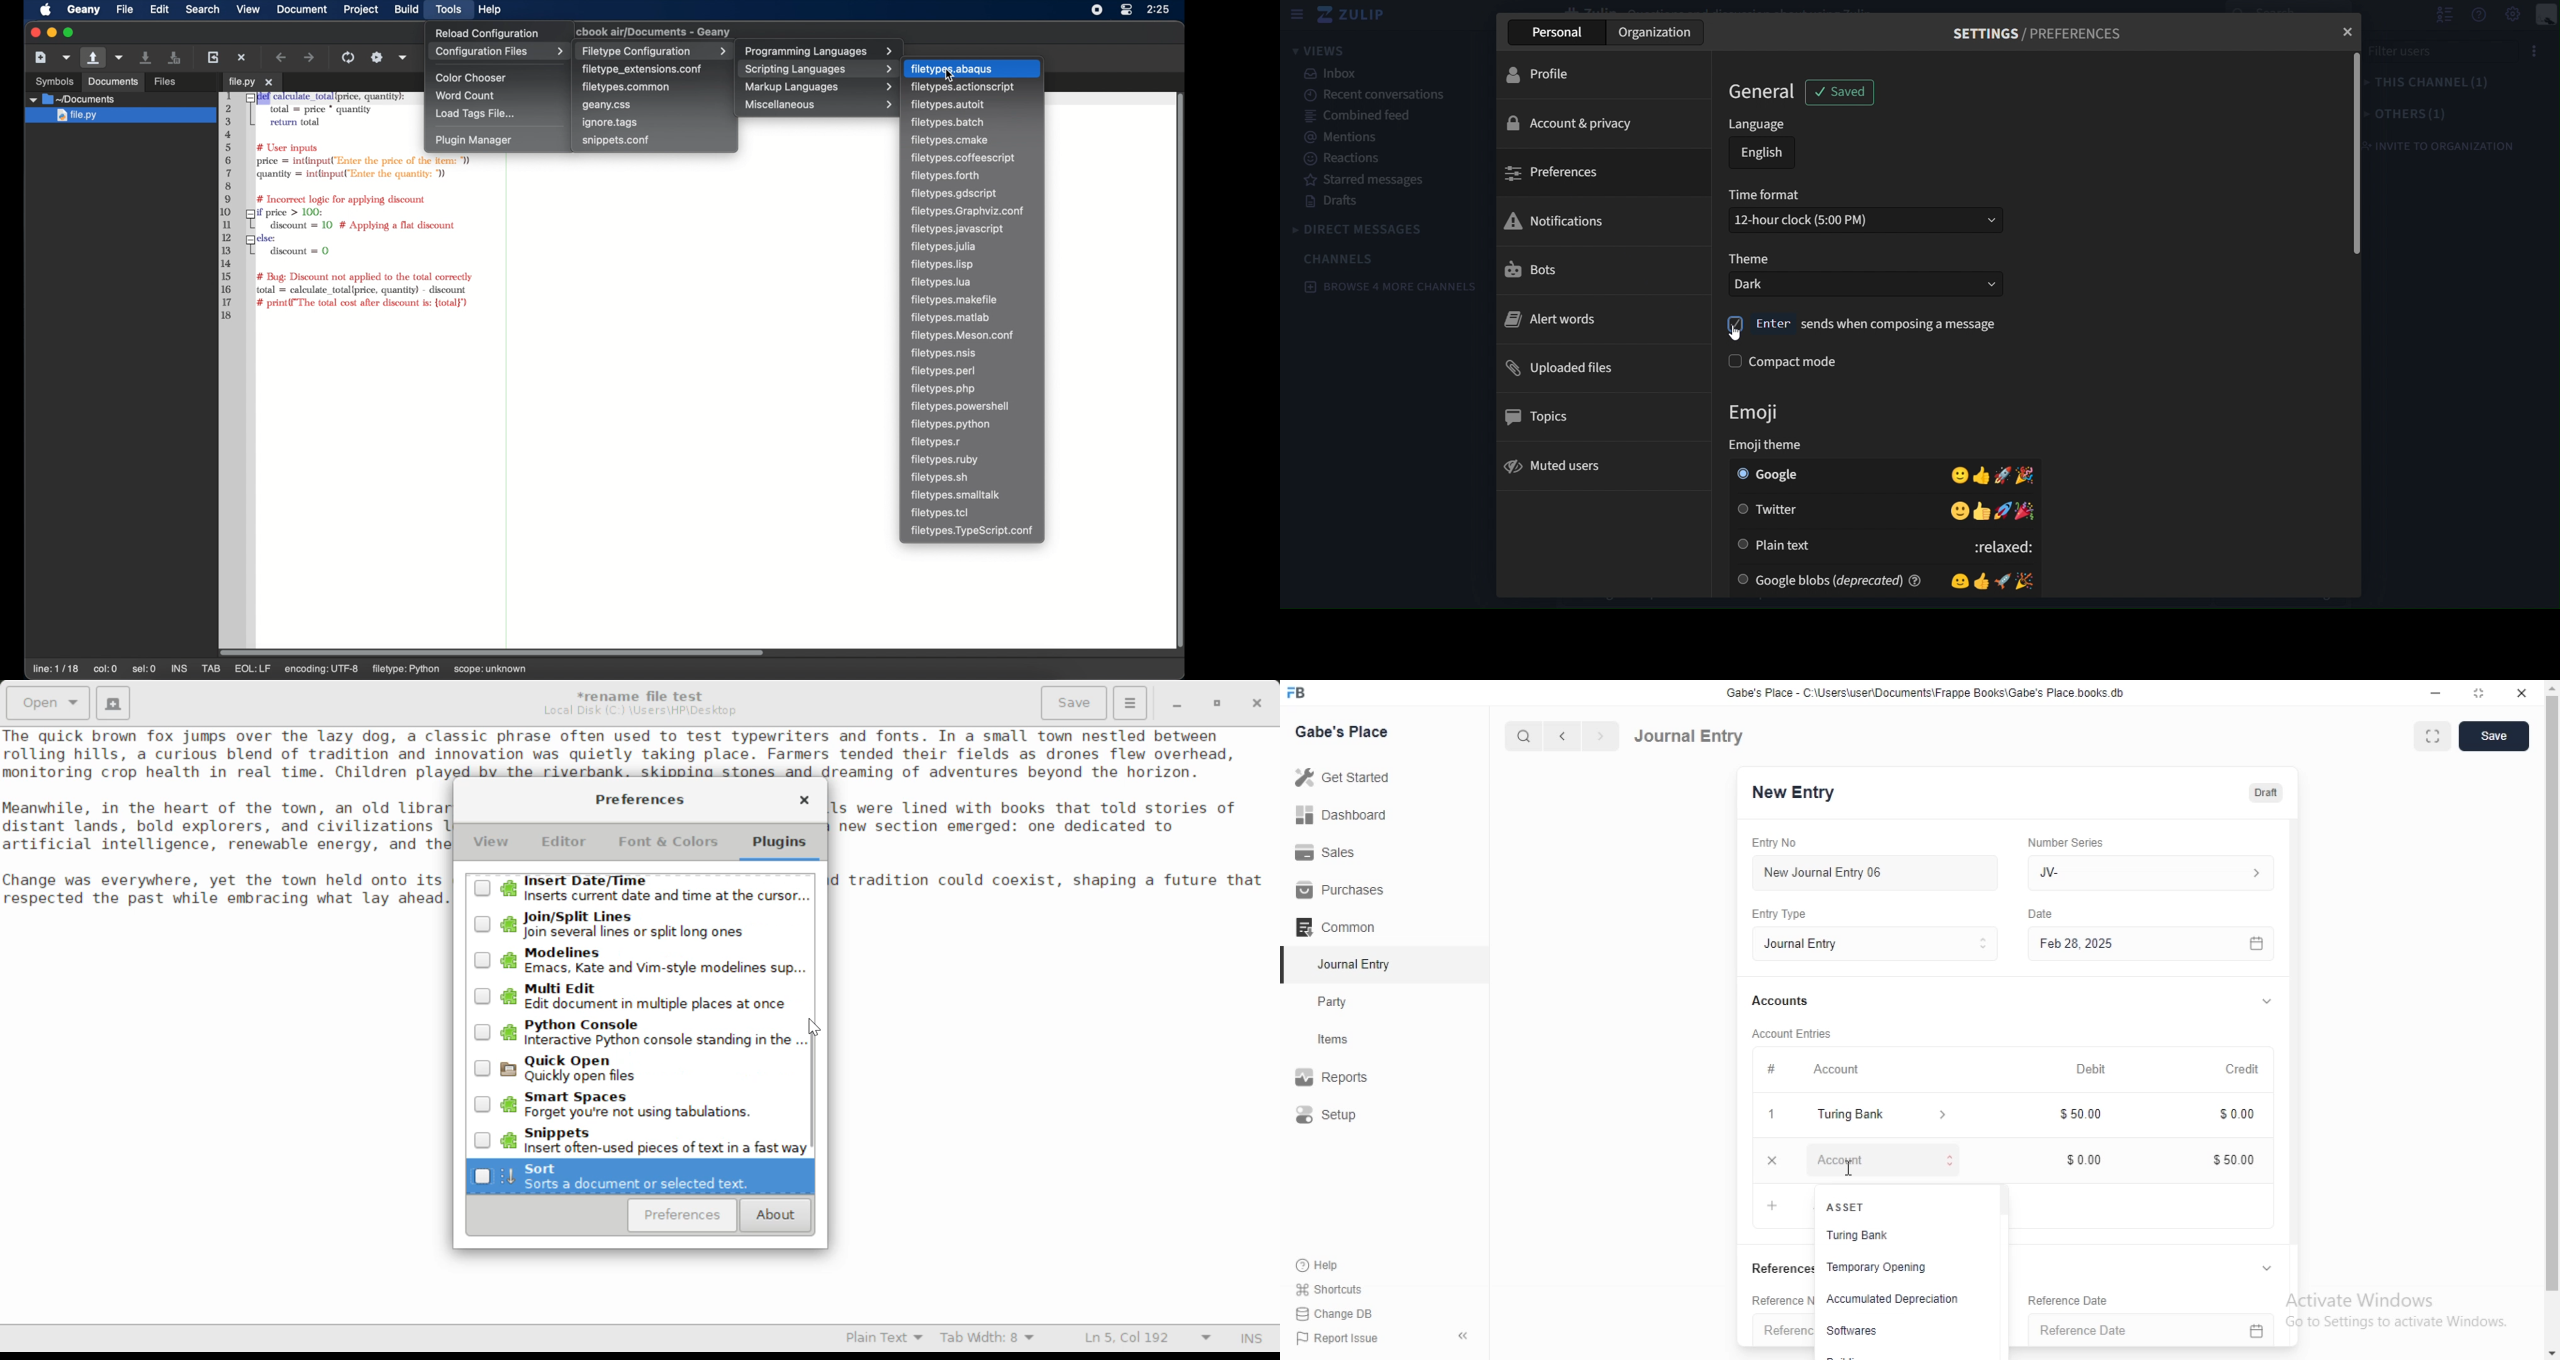 The width and height of the screenshot is (2576, 1372). Describe the element at coordinates (2154, 870) in the screenshot. I see `JV-` at that location.